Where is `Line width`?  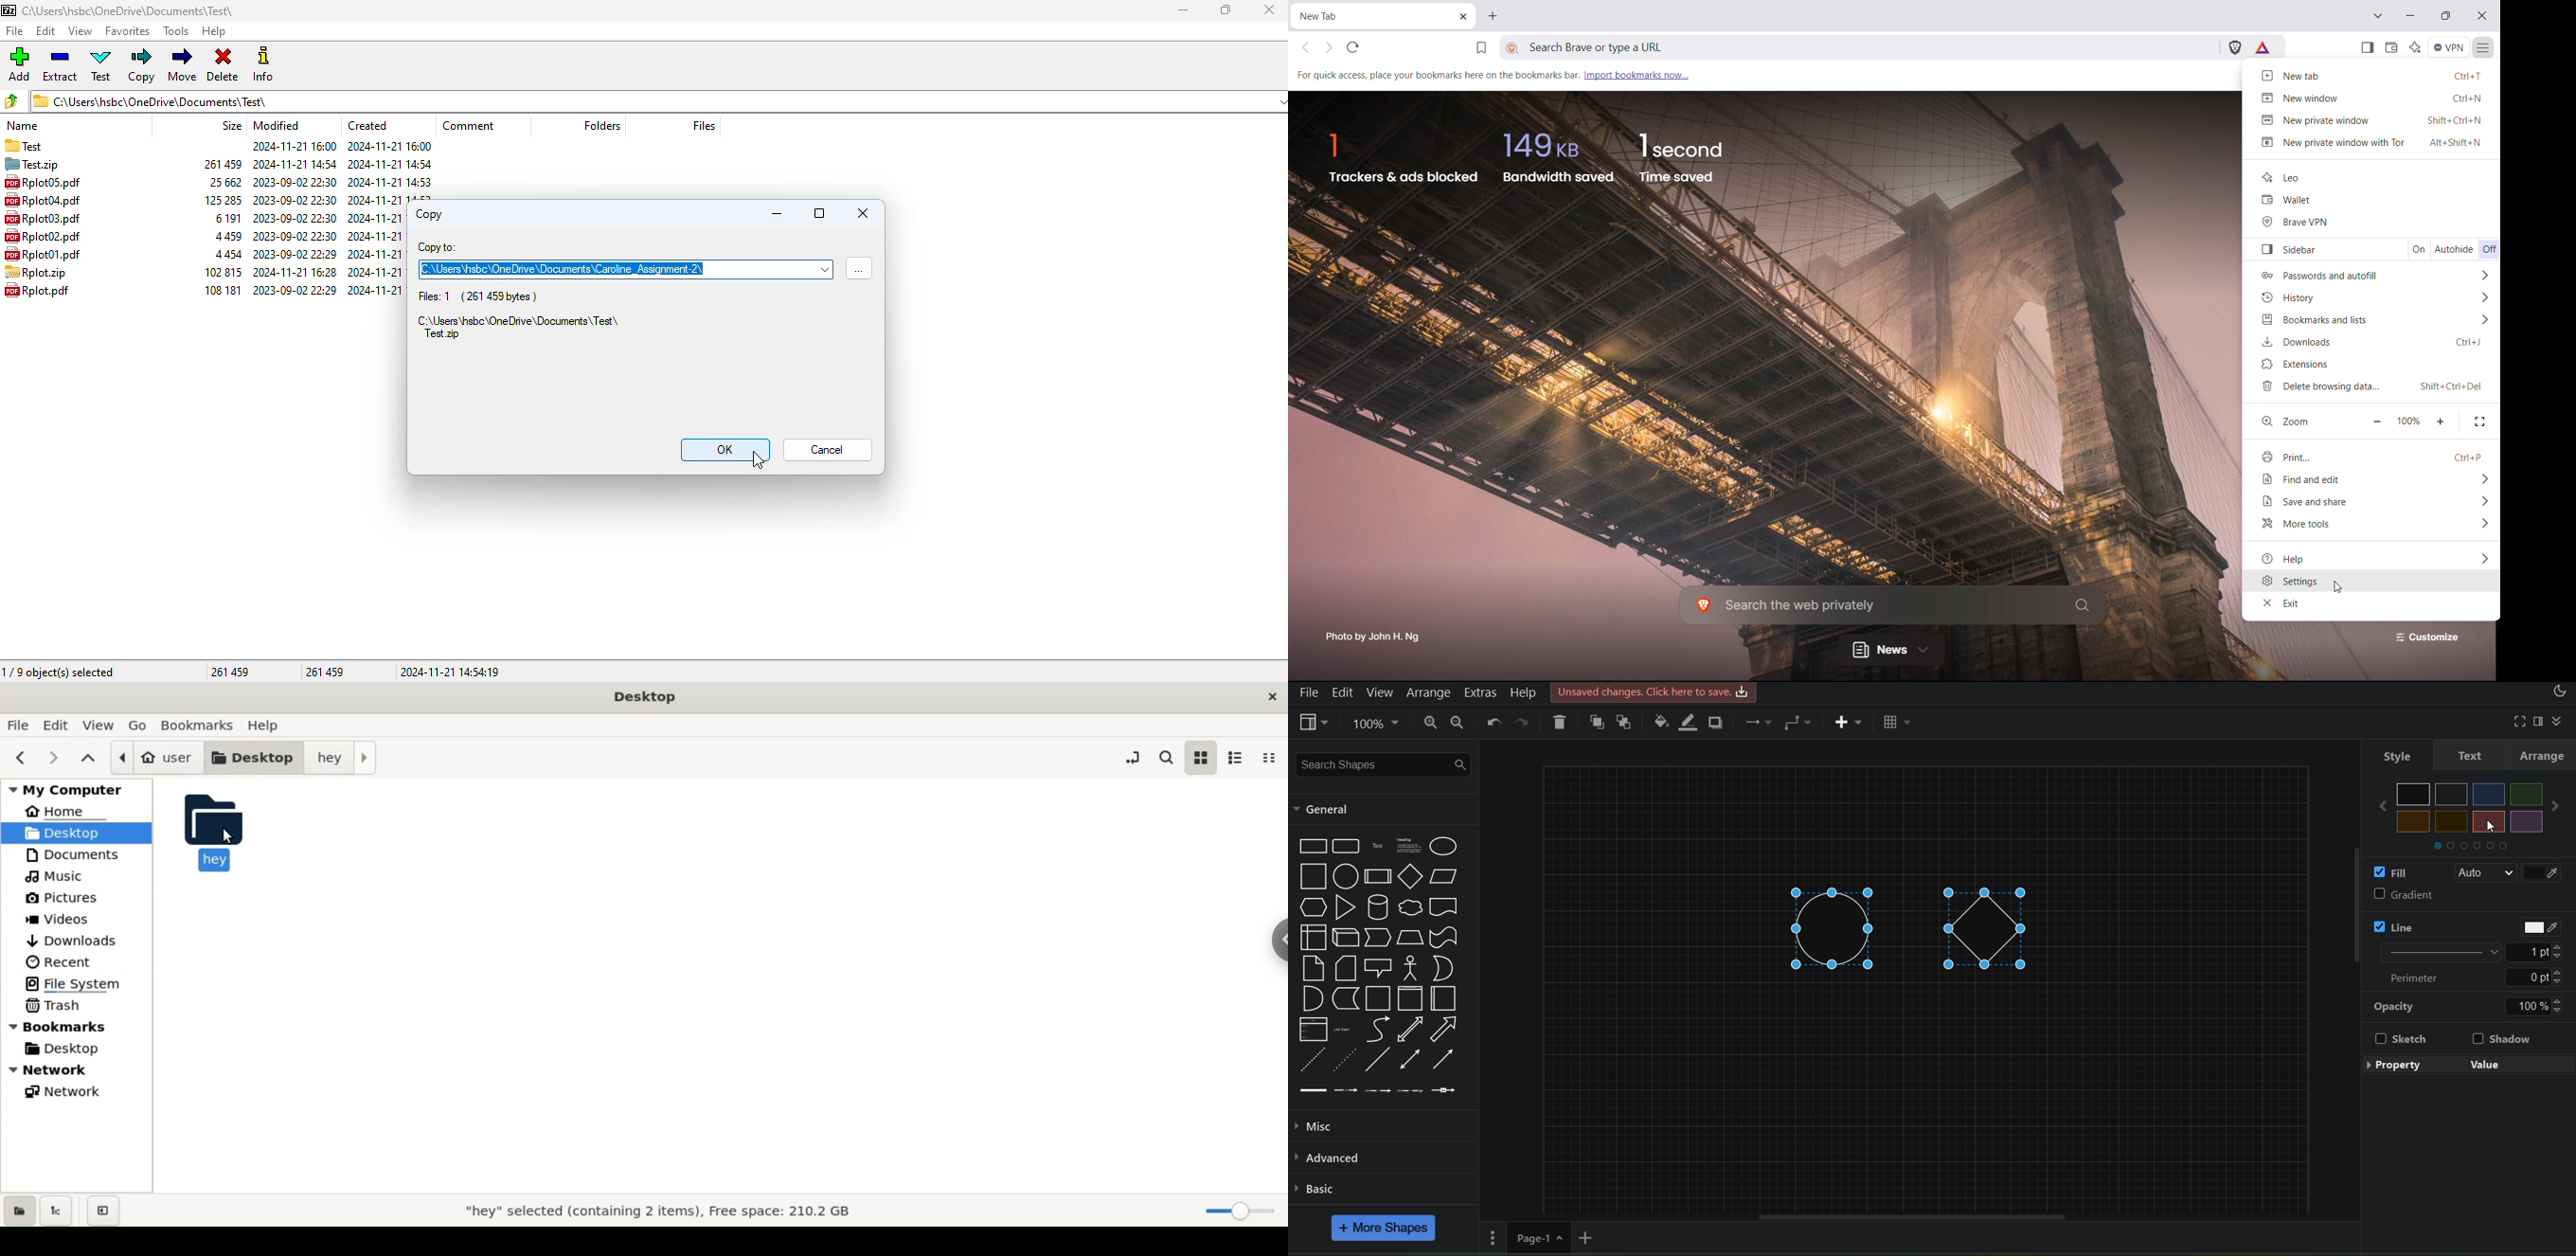 Line width is located at coordinates (2464, 952).